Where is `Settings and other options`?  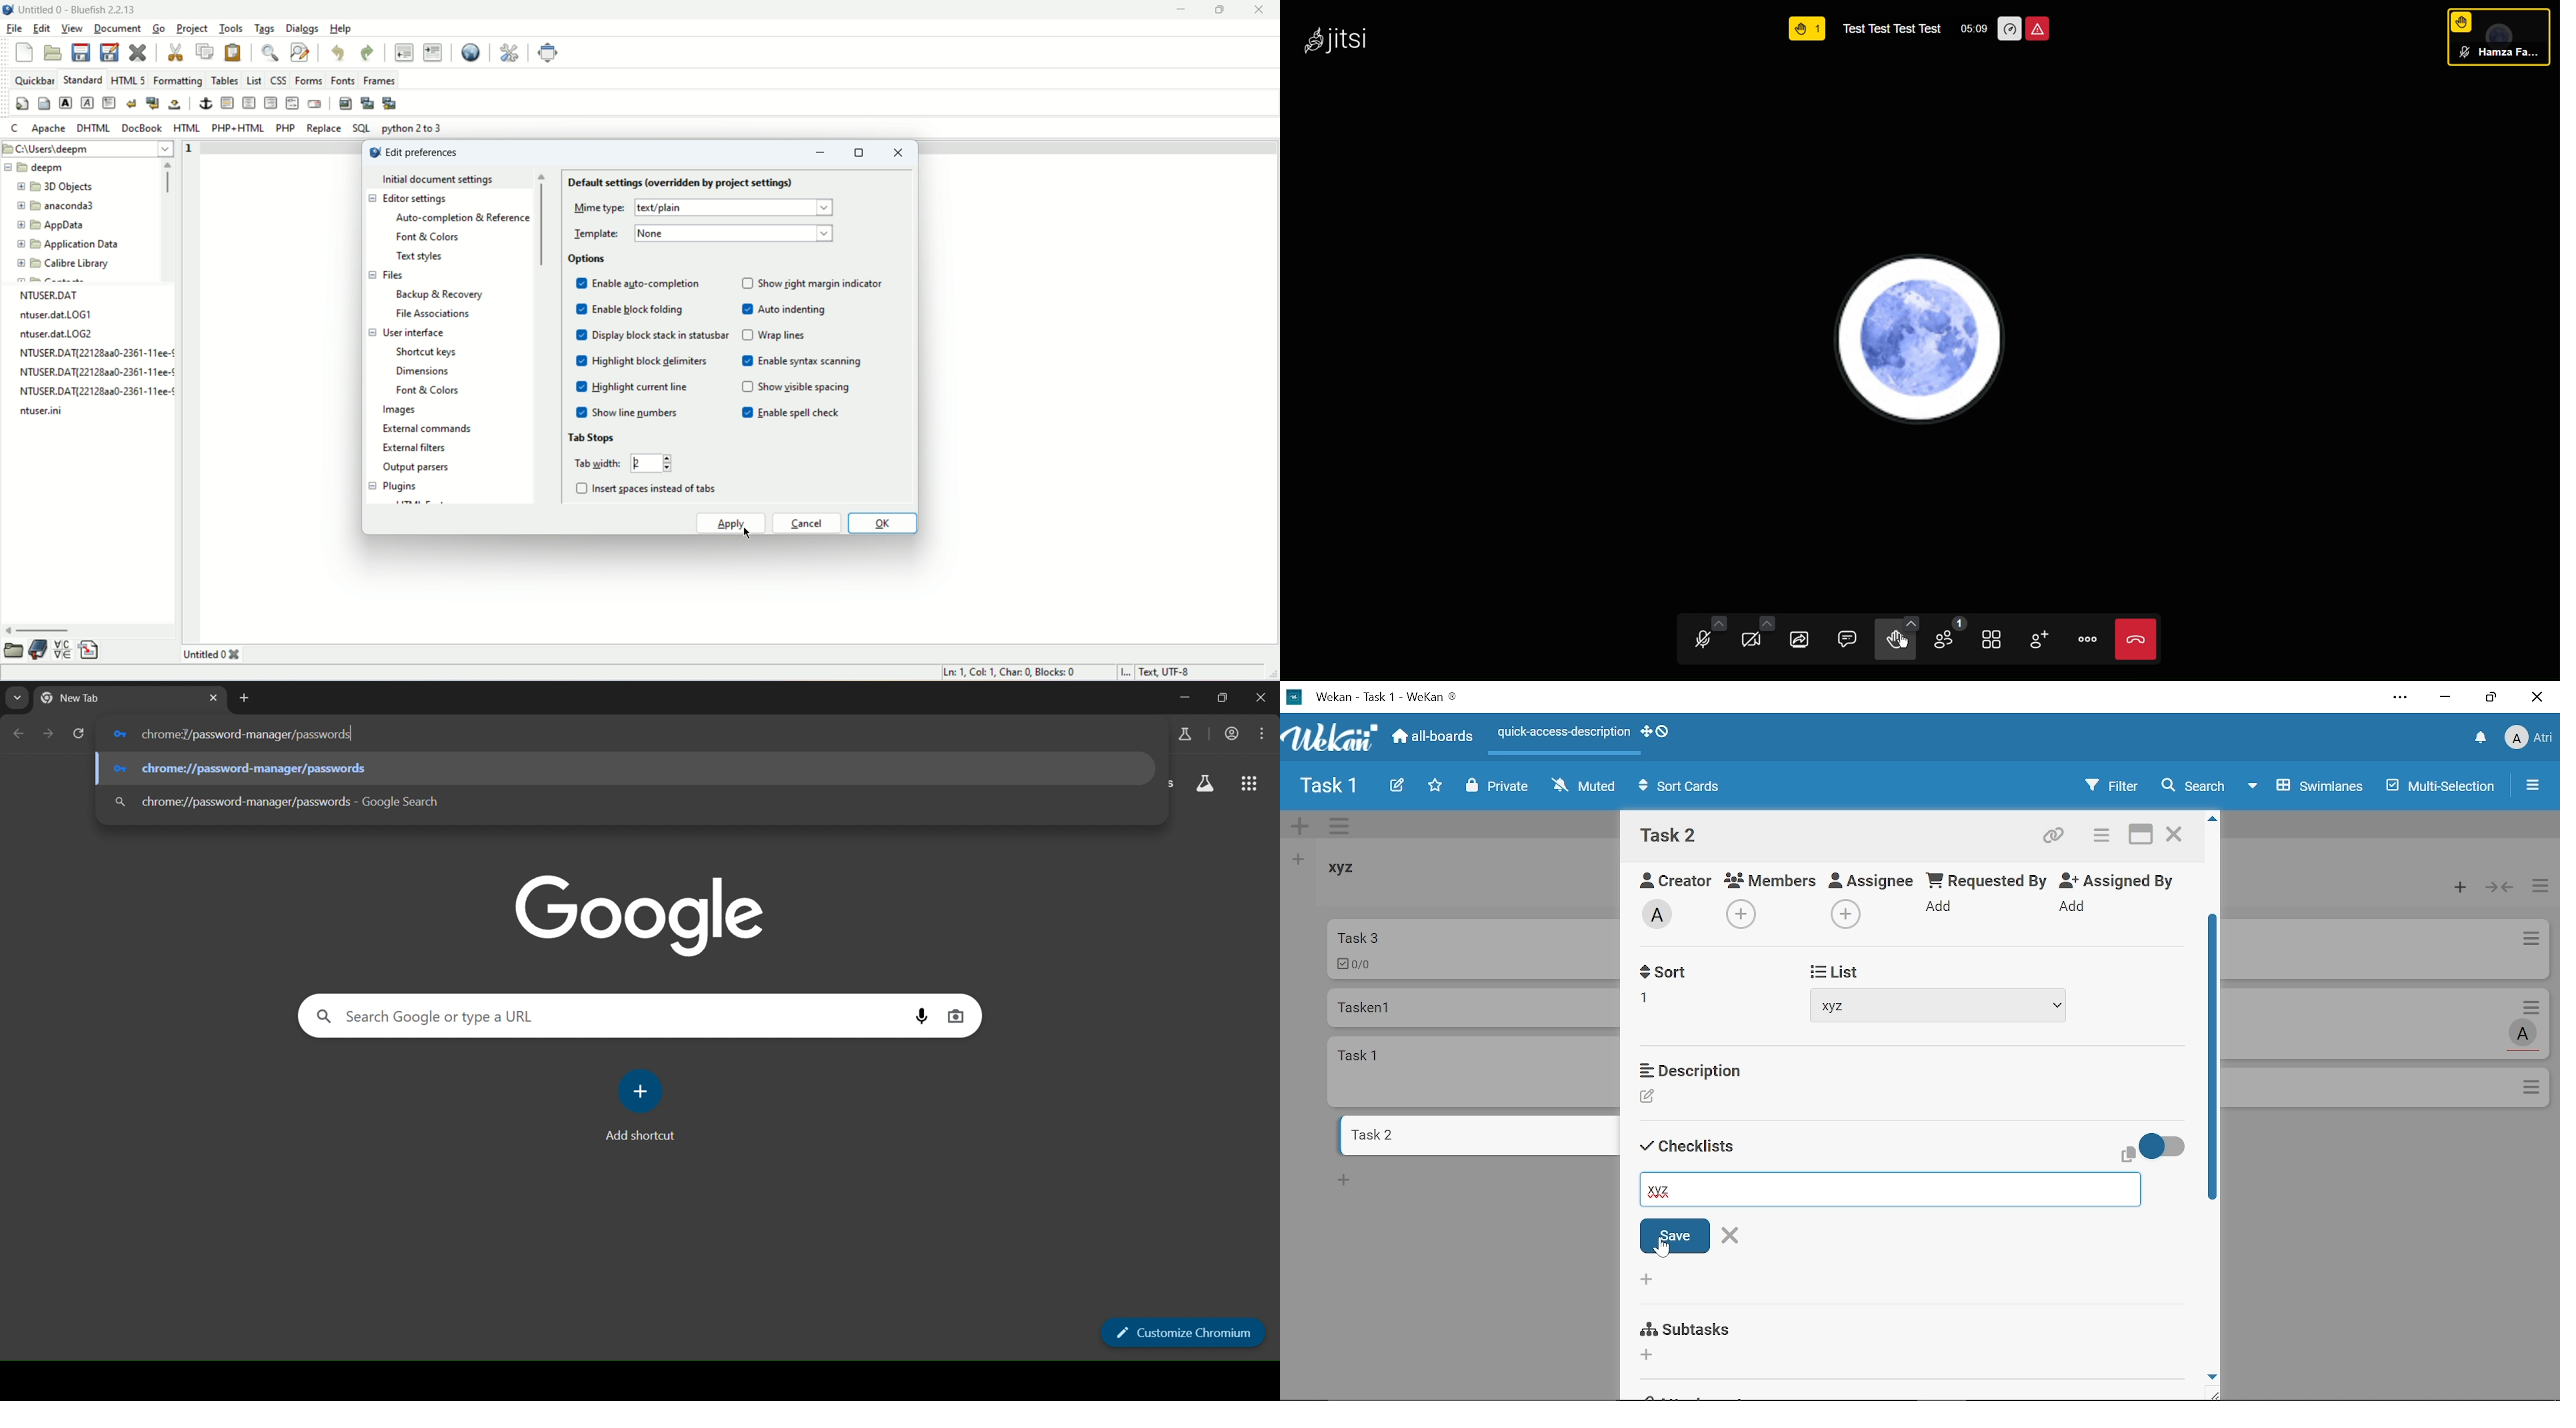 Settings and other options is located at coordinates (2402, 699).